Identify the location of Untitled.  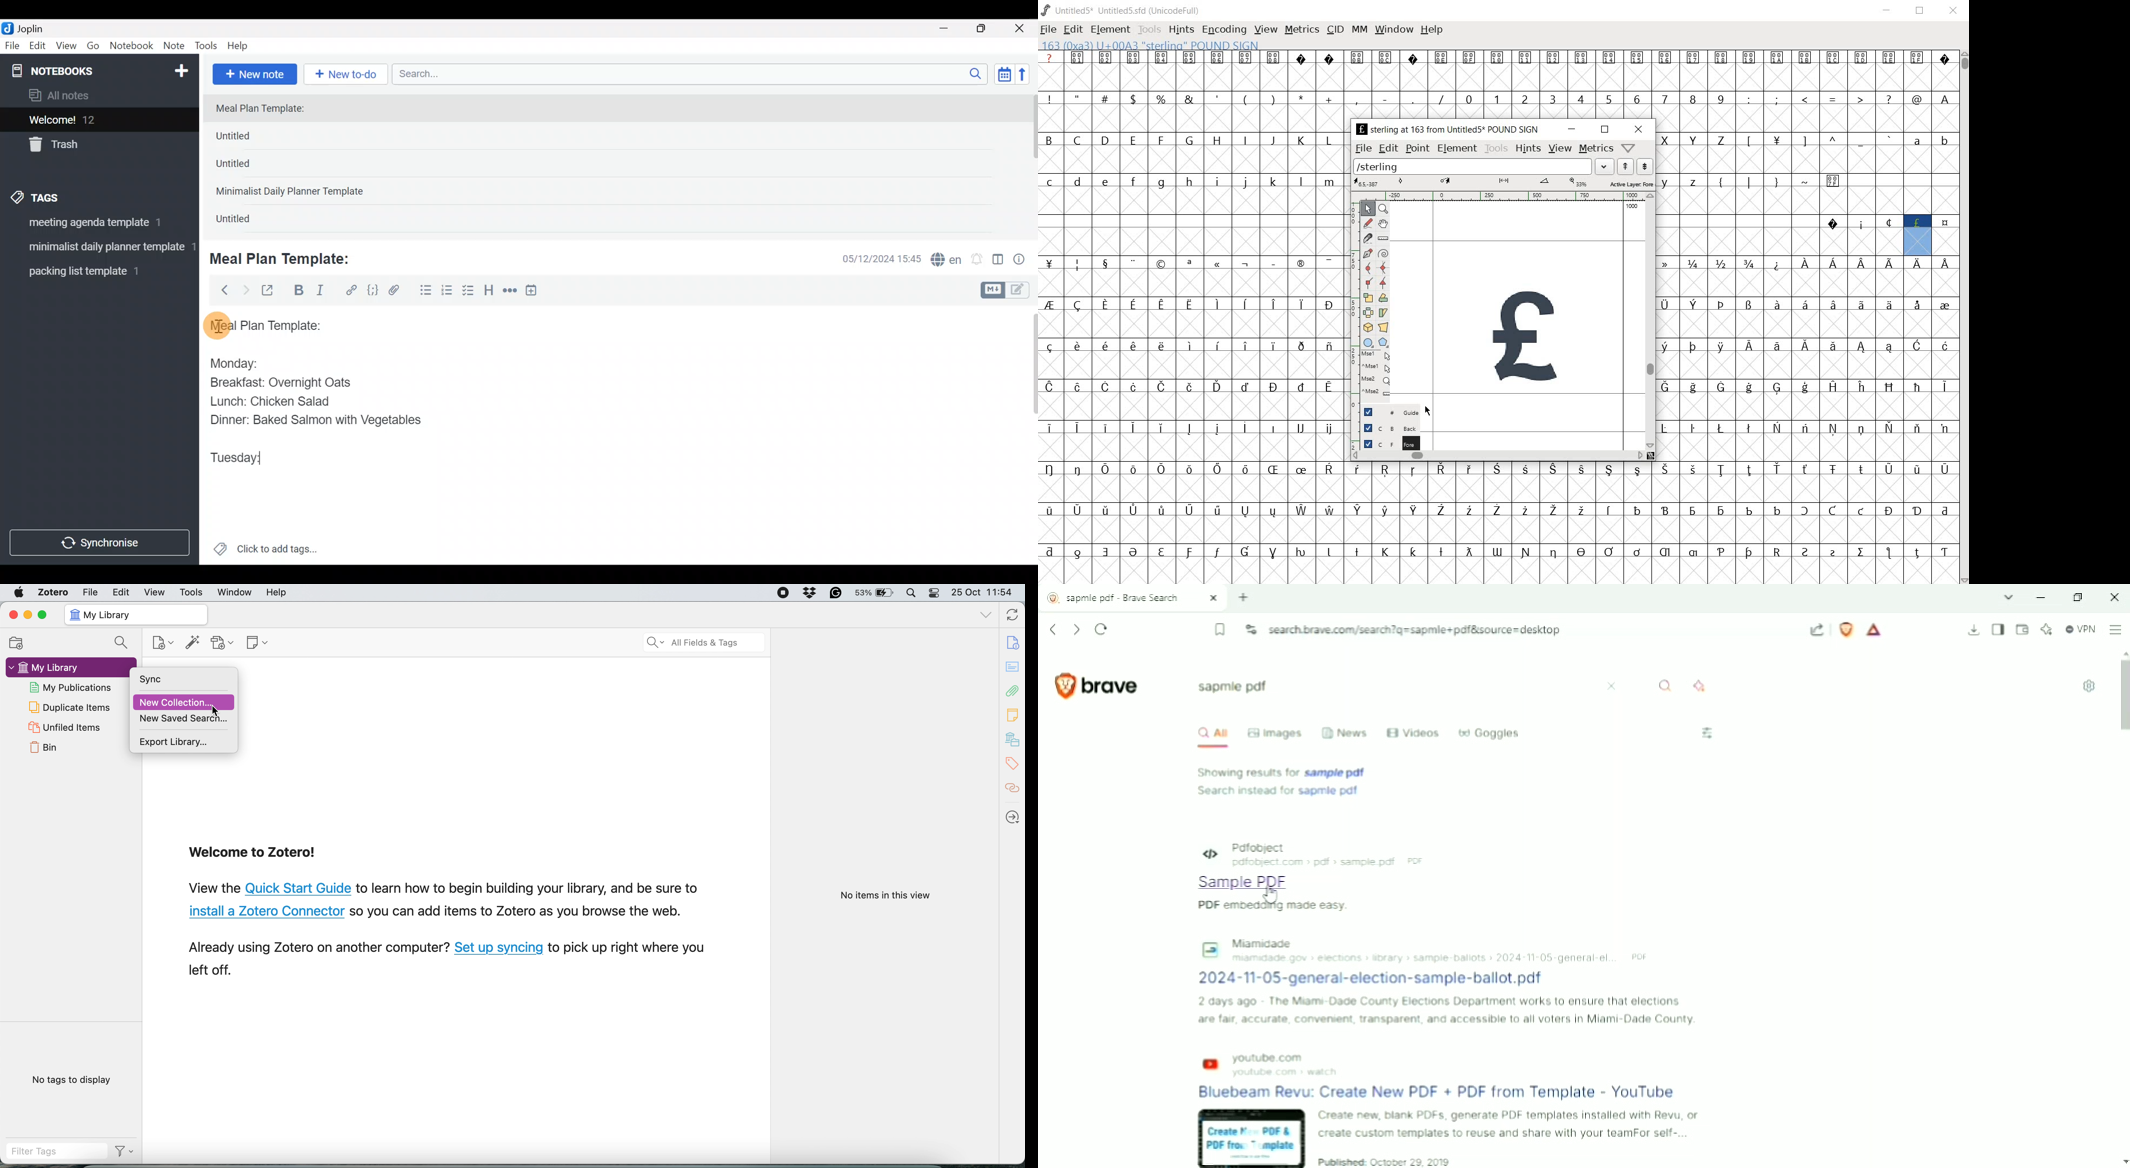
(251, 138).